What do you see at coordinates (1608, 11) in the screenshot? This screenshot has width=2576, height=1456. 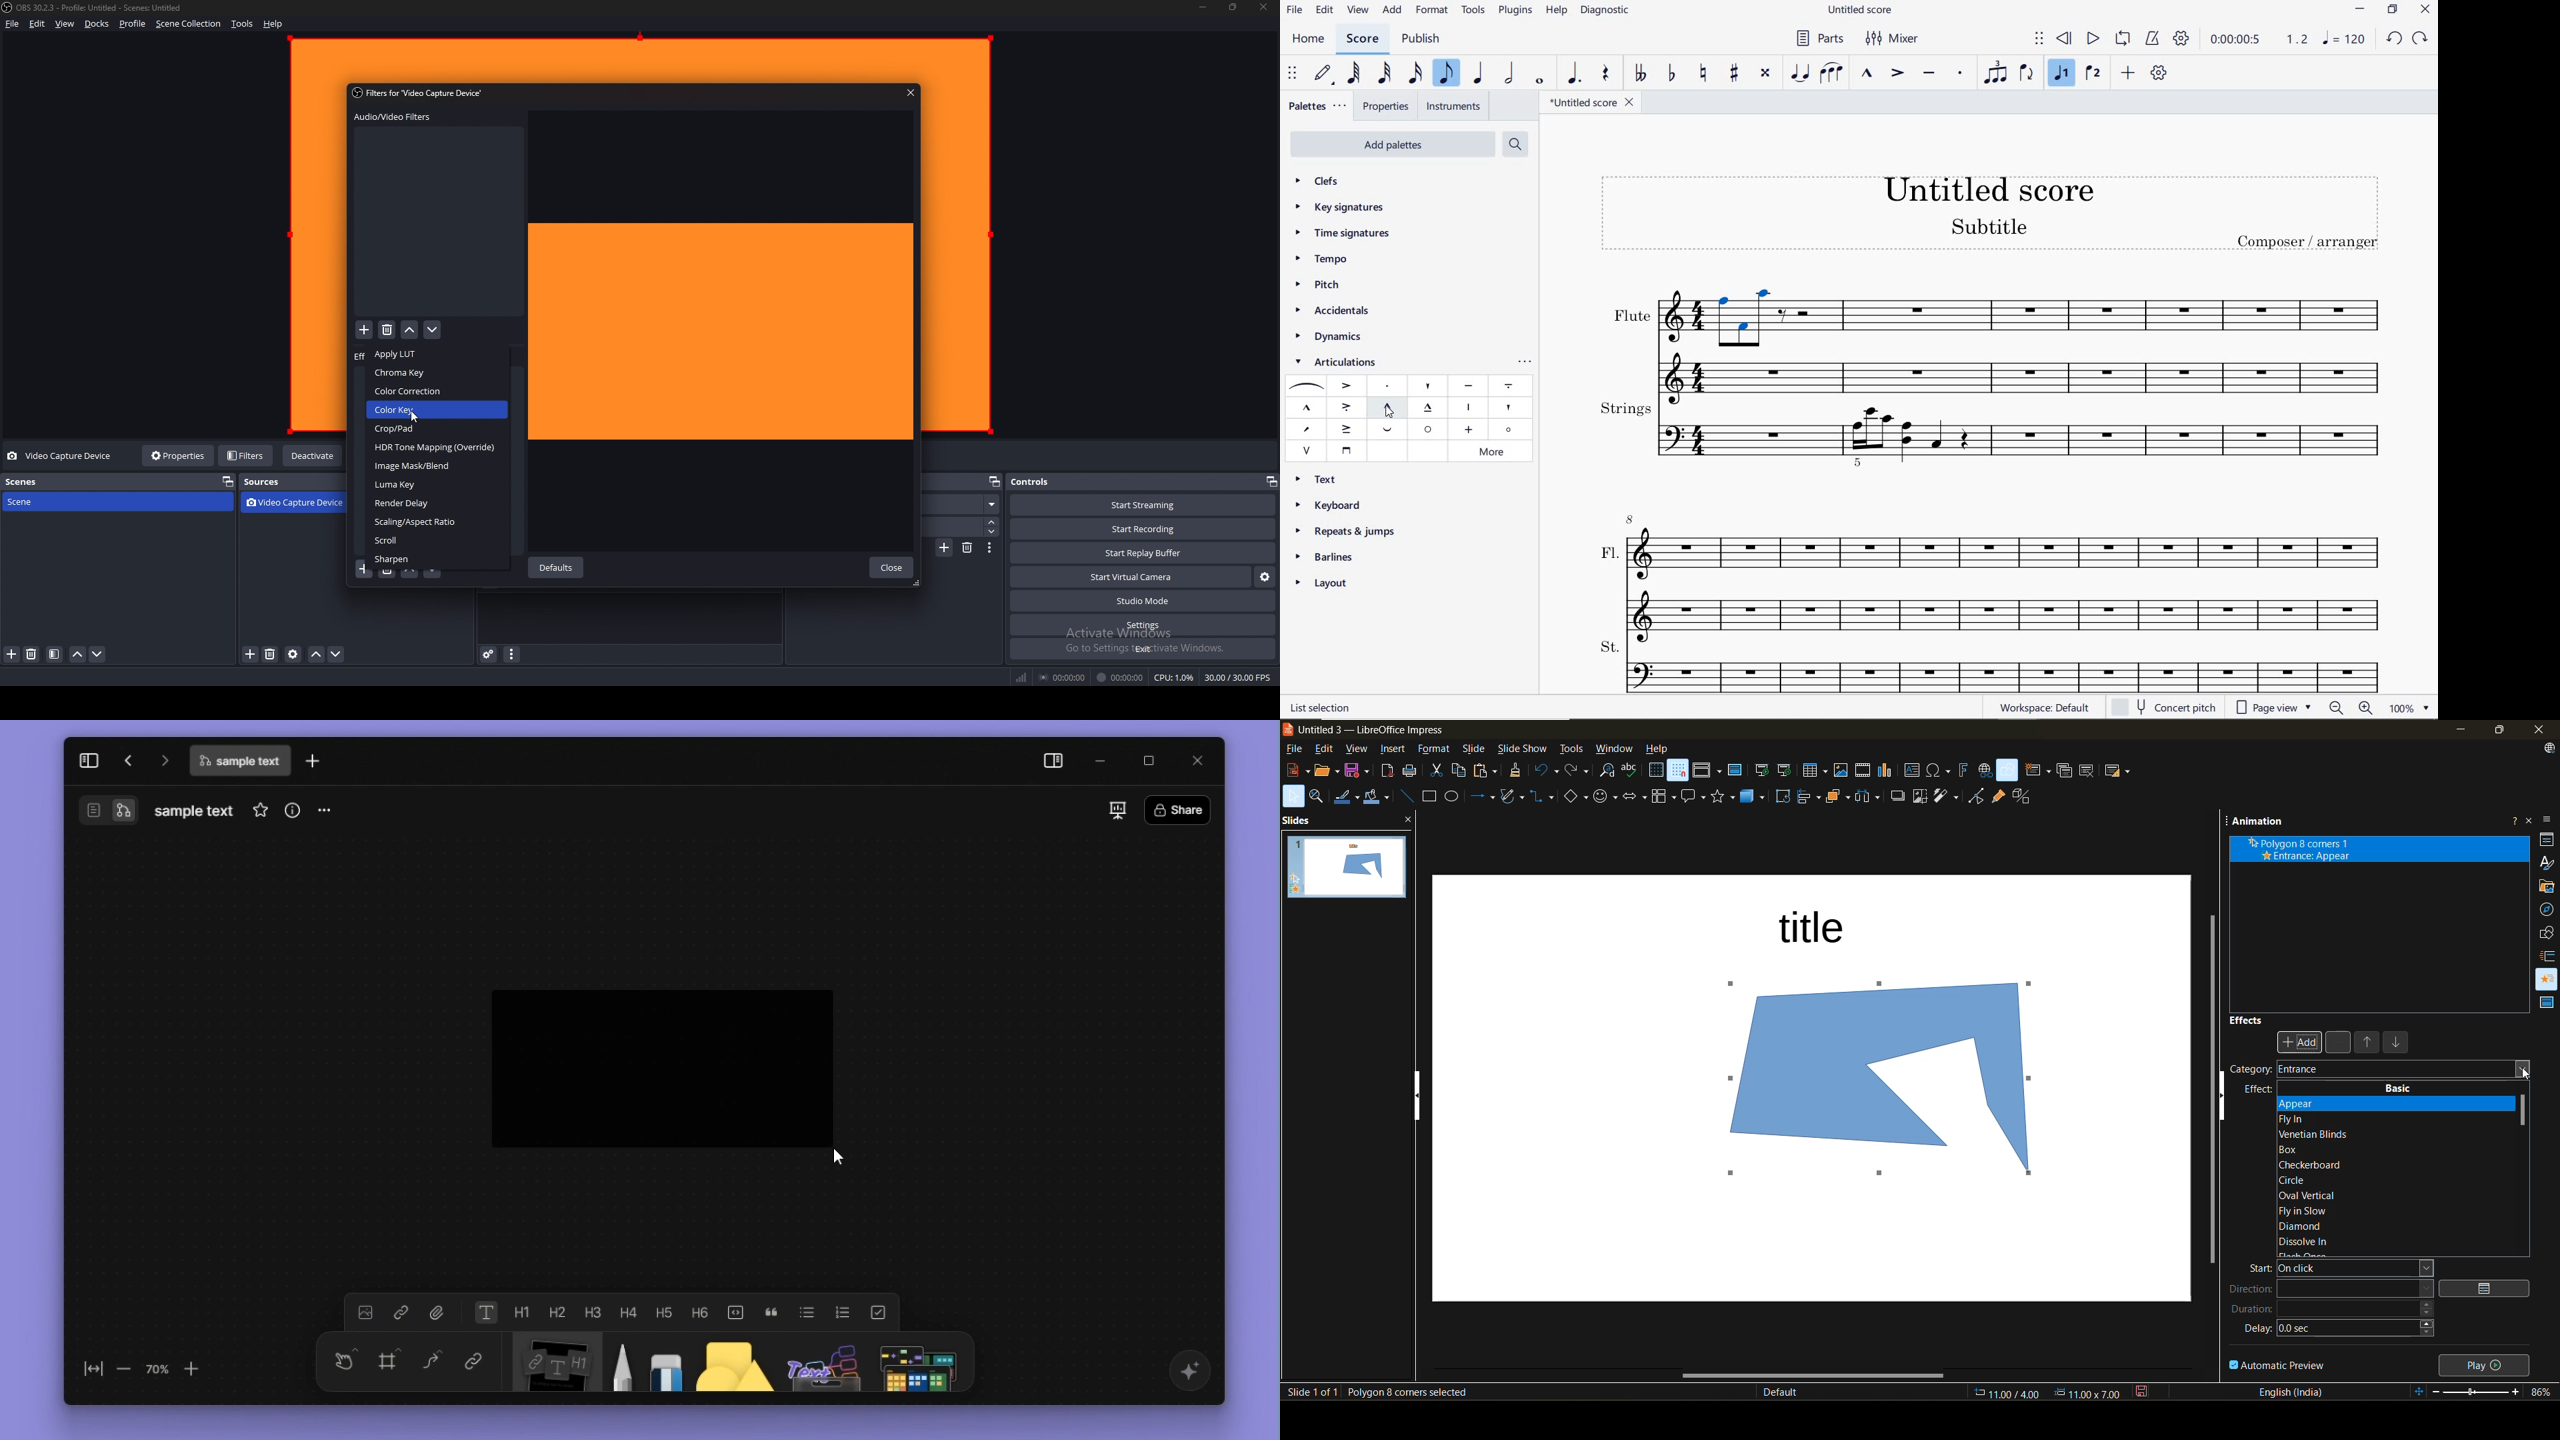 I see `DIAGNOSTIC` at bounding box center [1608, 11].